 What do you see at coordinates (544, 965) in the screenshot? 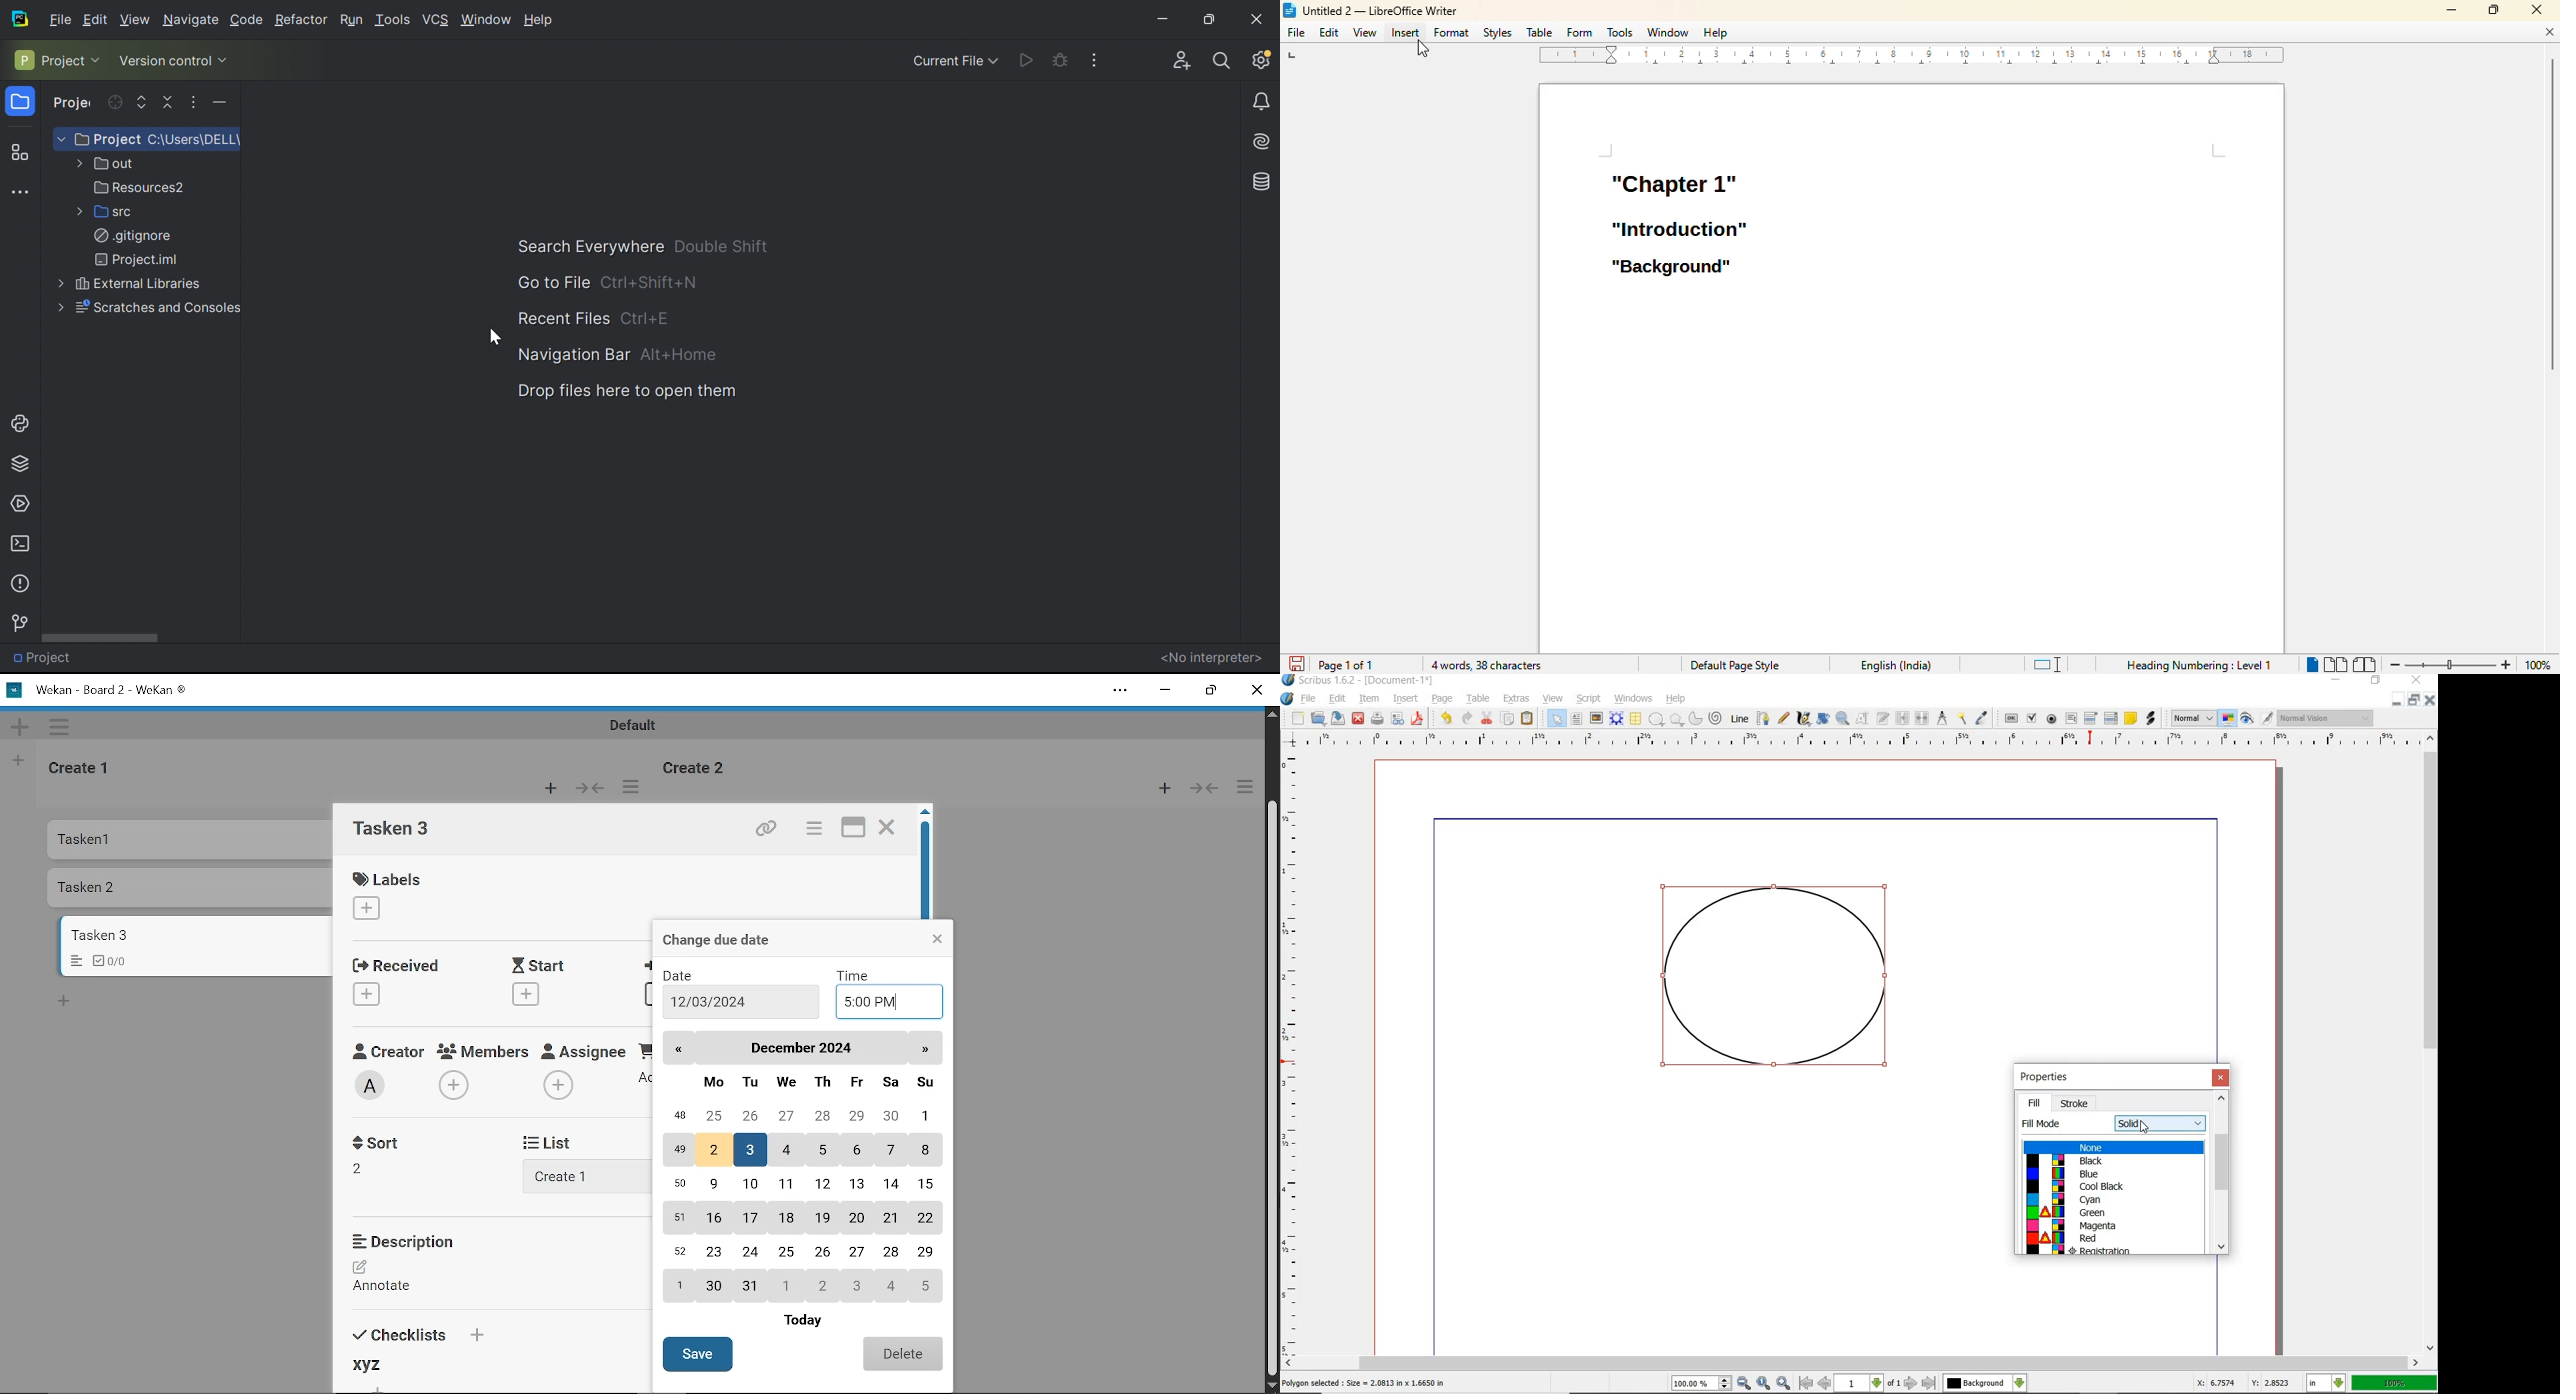
I see `Start` at bounding box center [544, 965].